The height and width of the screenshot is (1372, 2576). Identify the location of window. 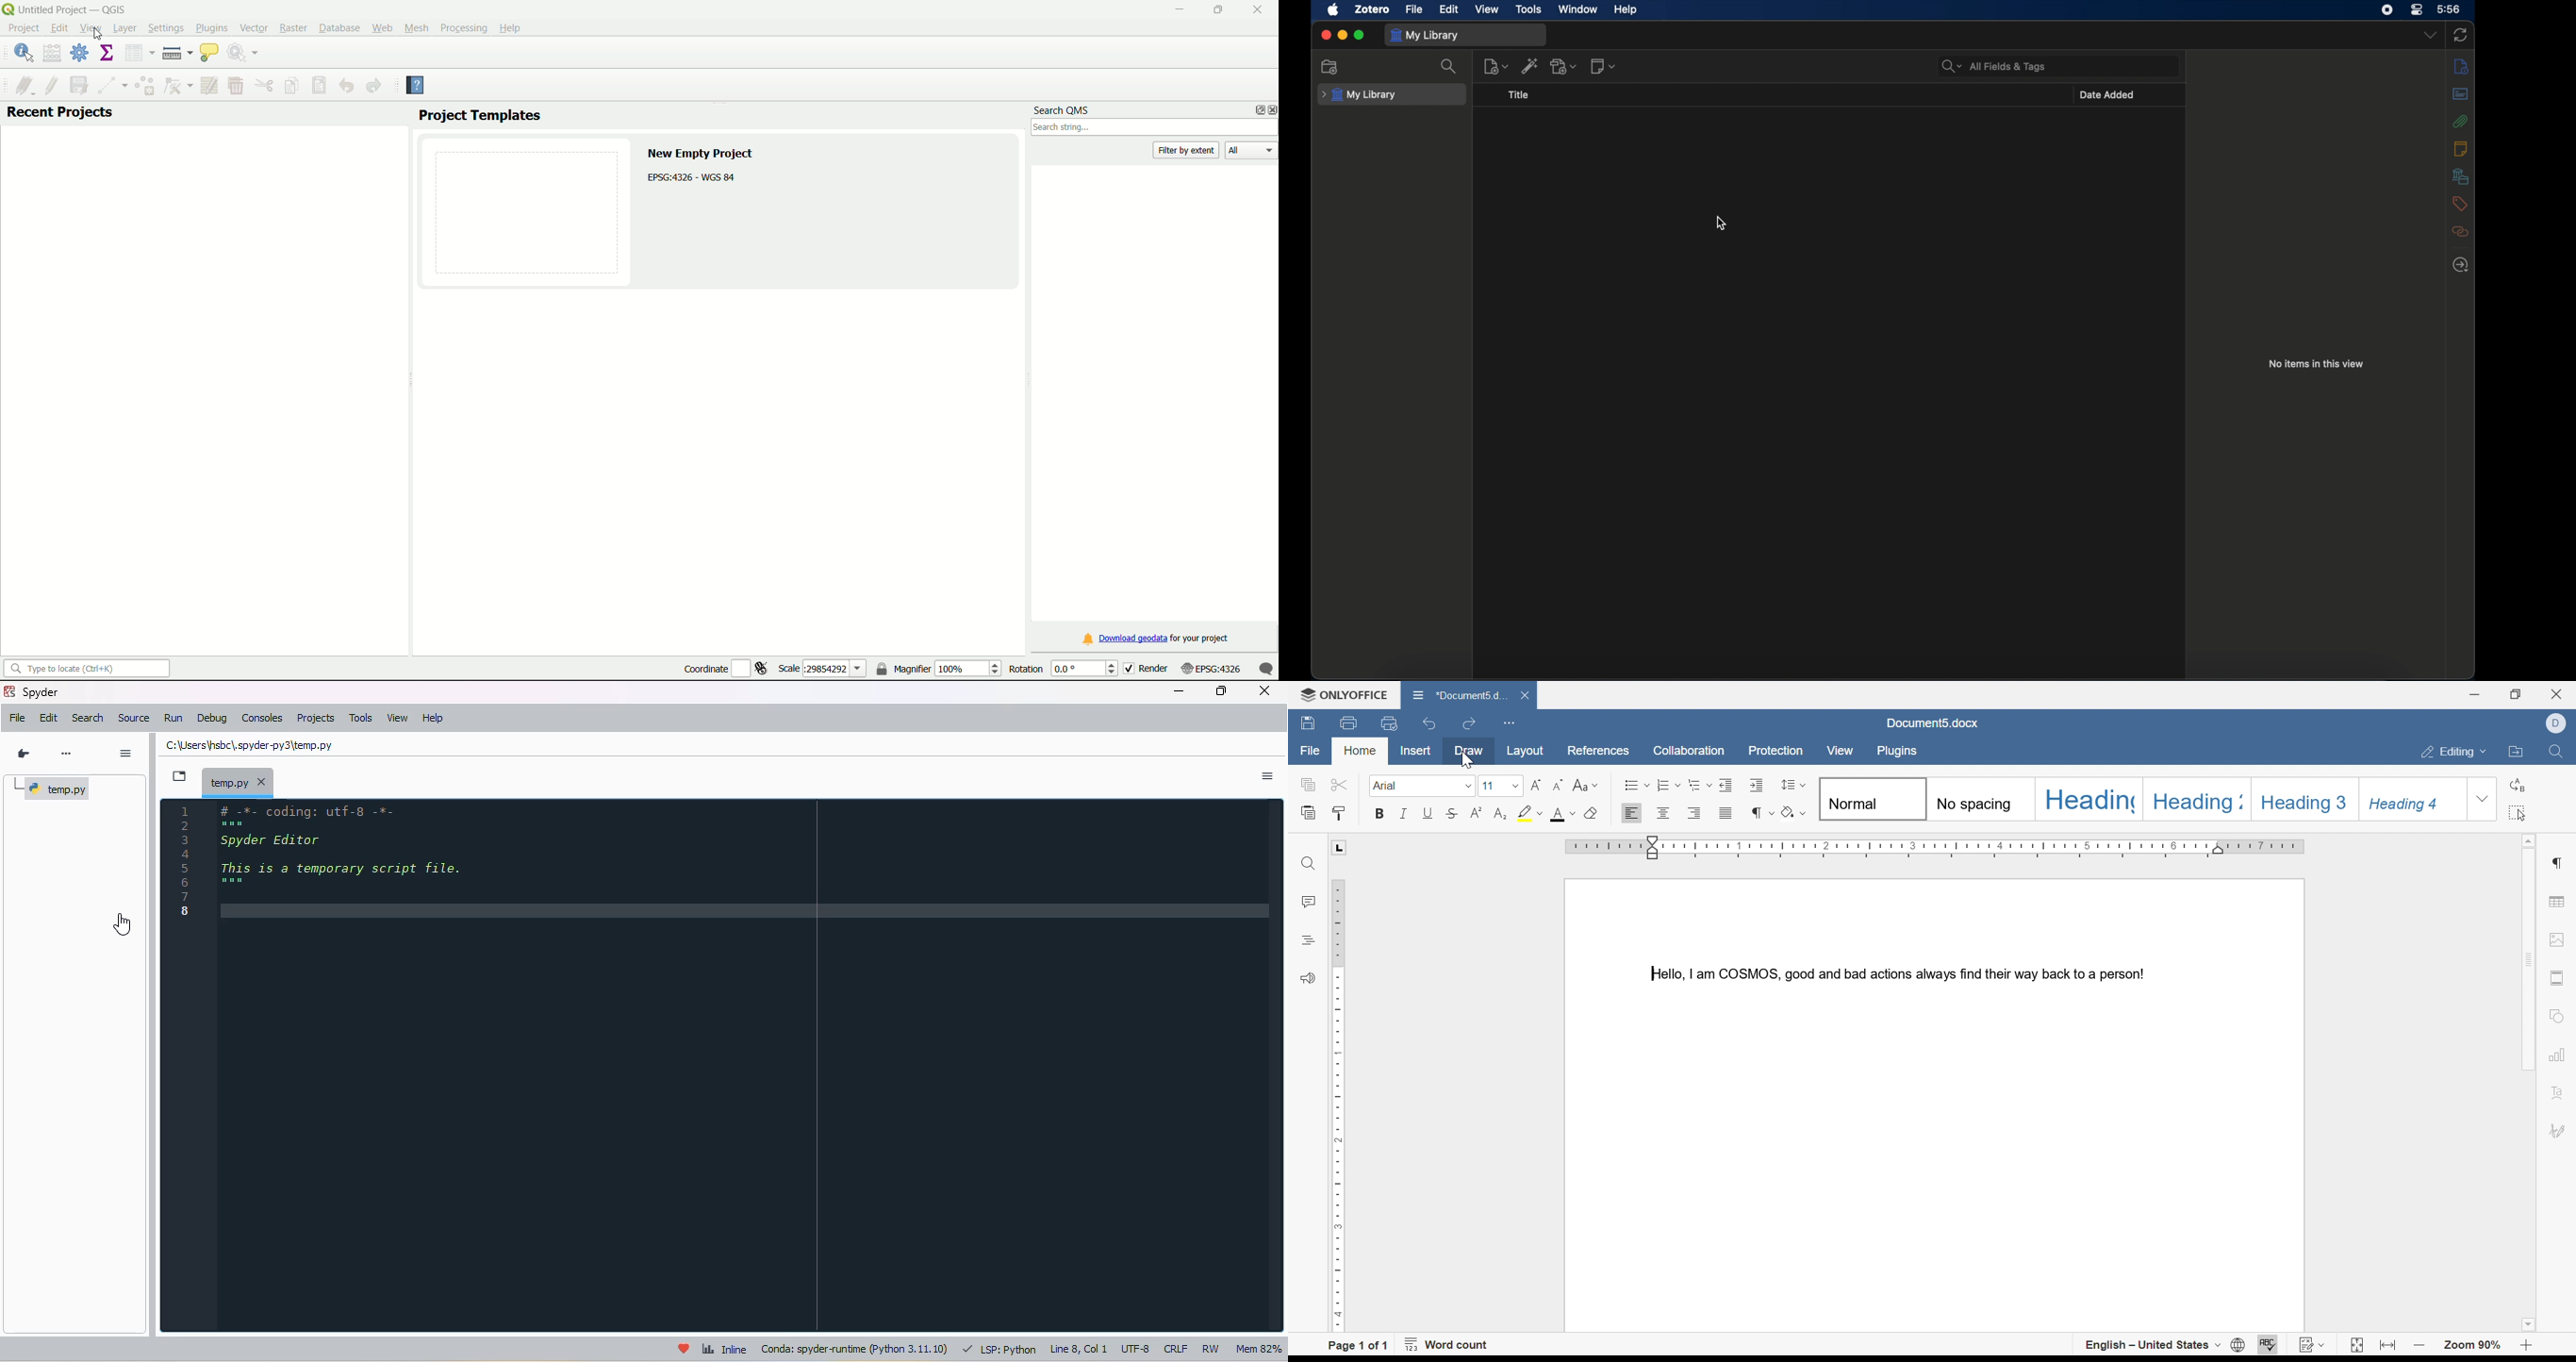
(1578, 9).